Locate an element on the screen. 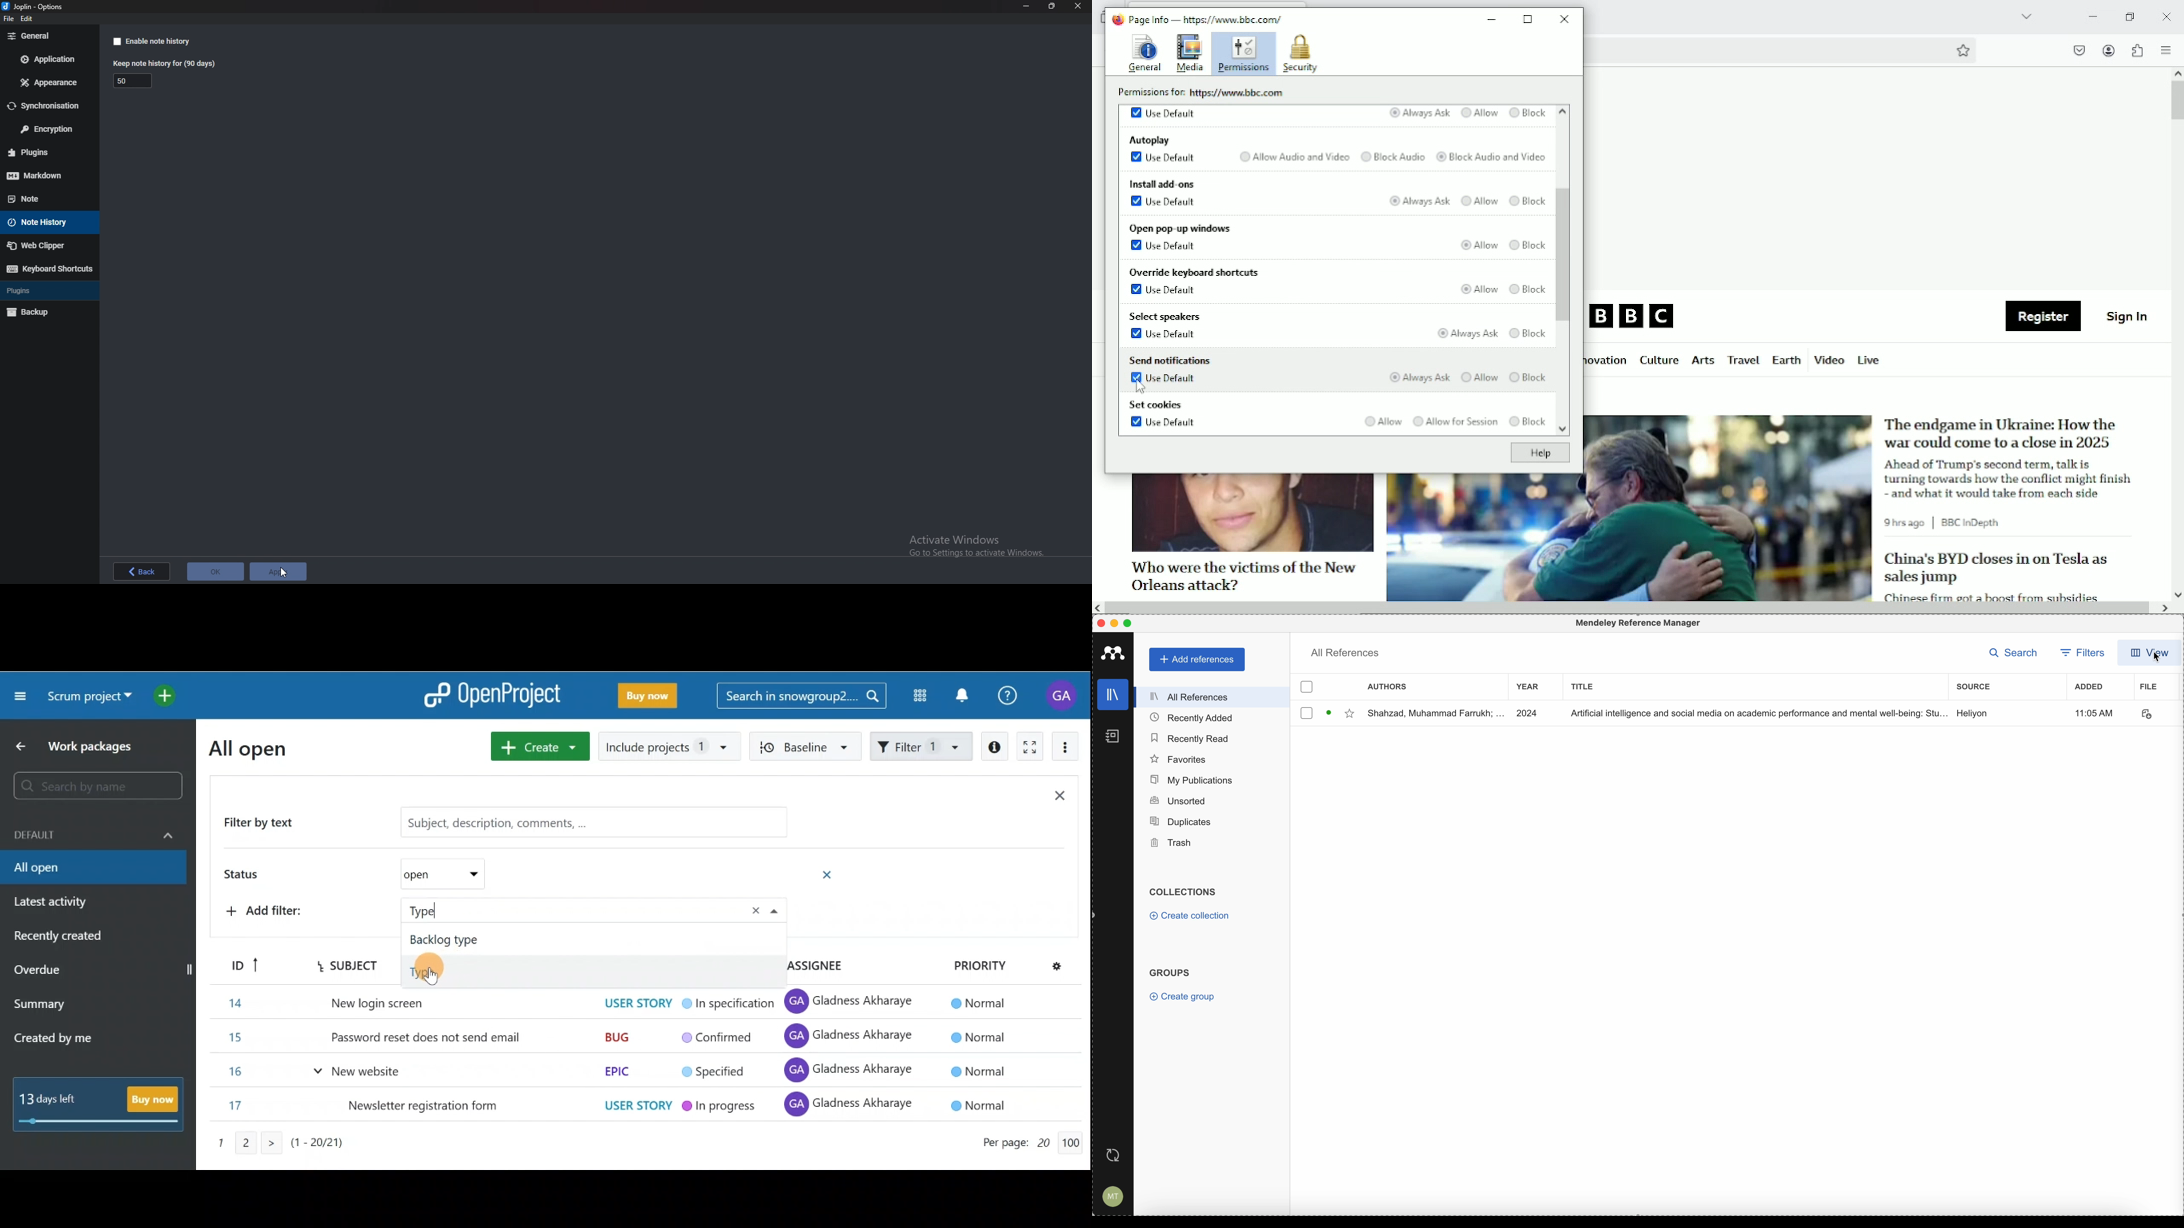  scroll left is located at coordinates (1099, 608).